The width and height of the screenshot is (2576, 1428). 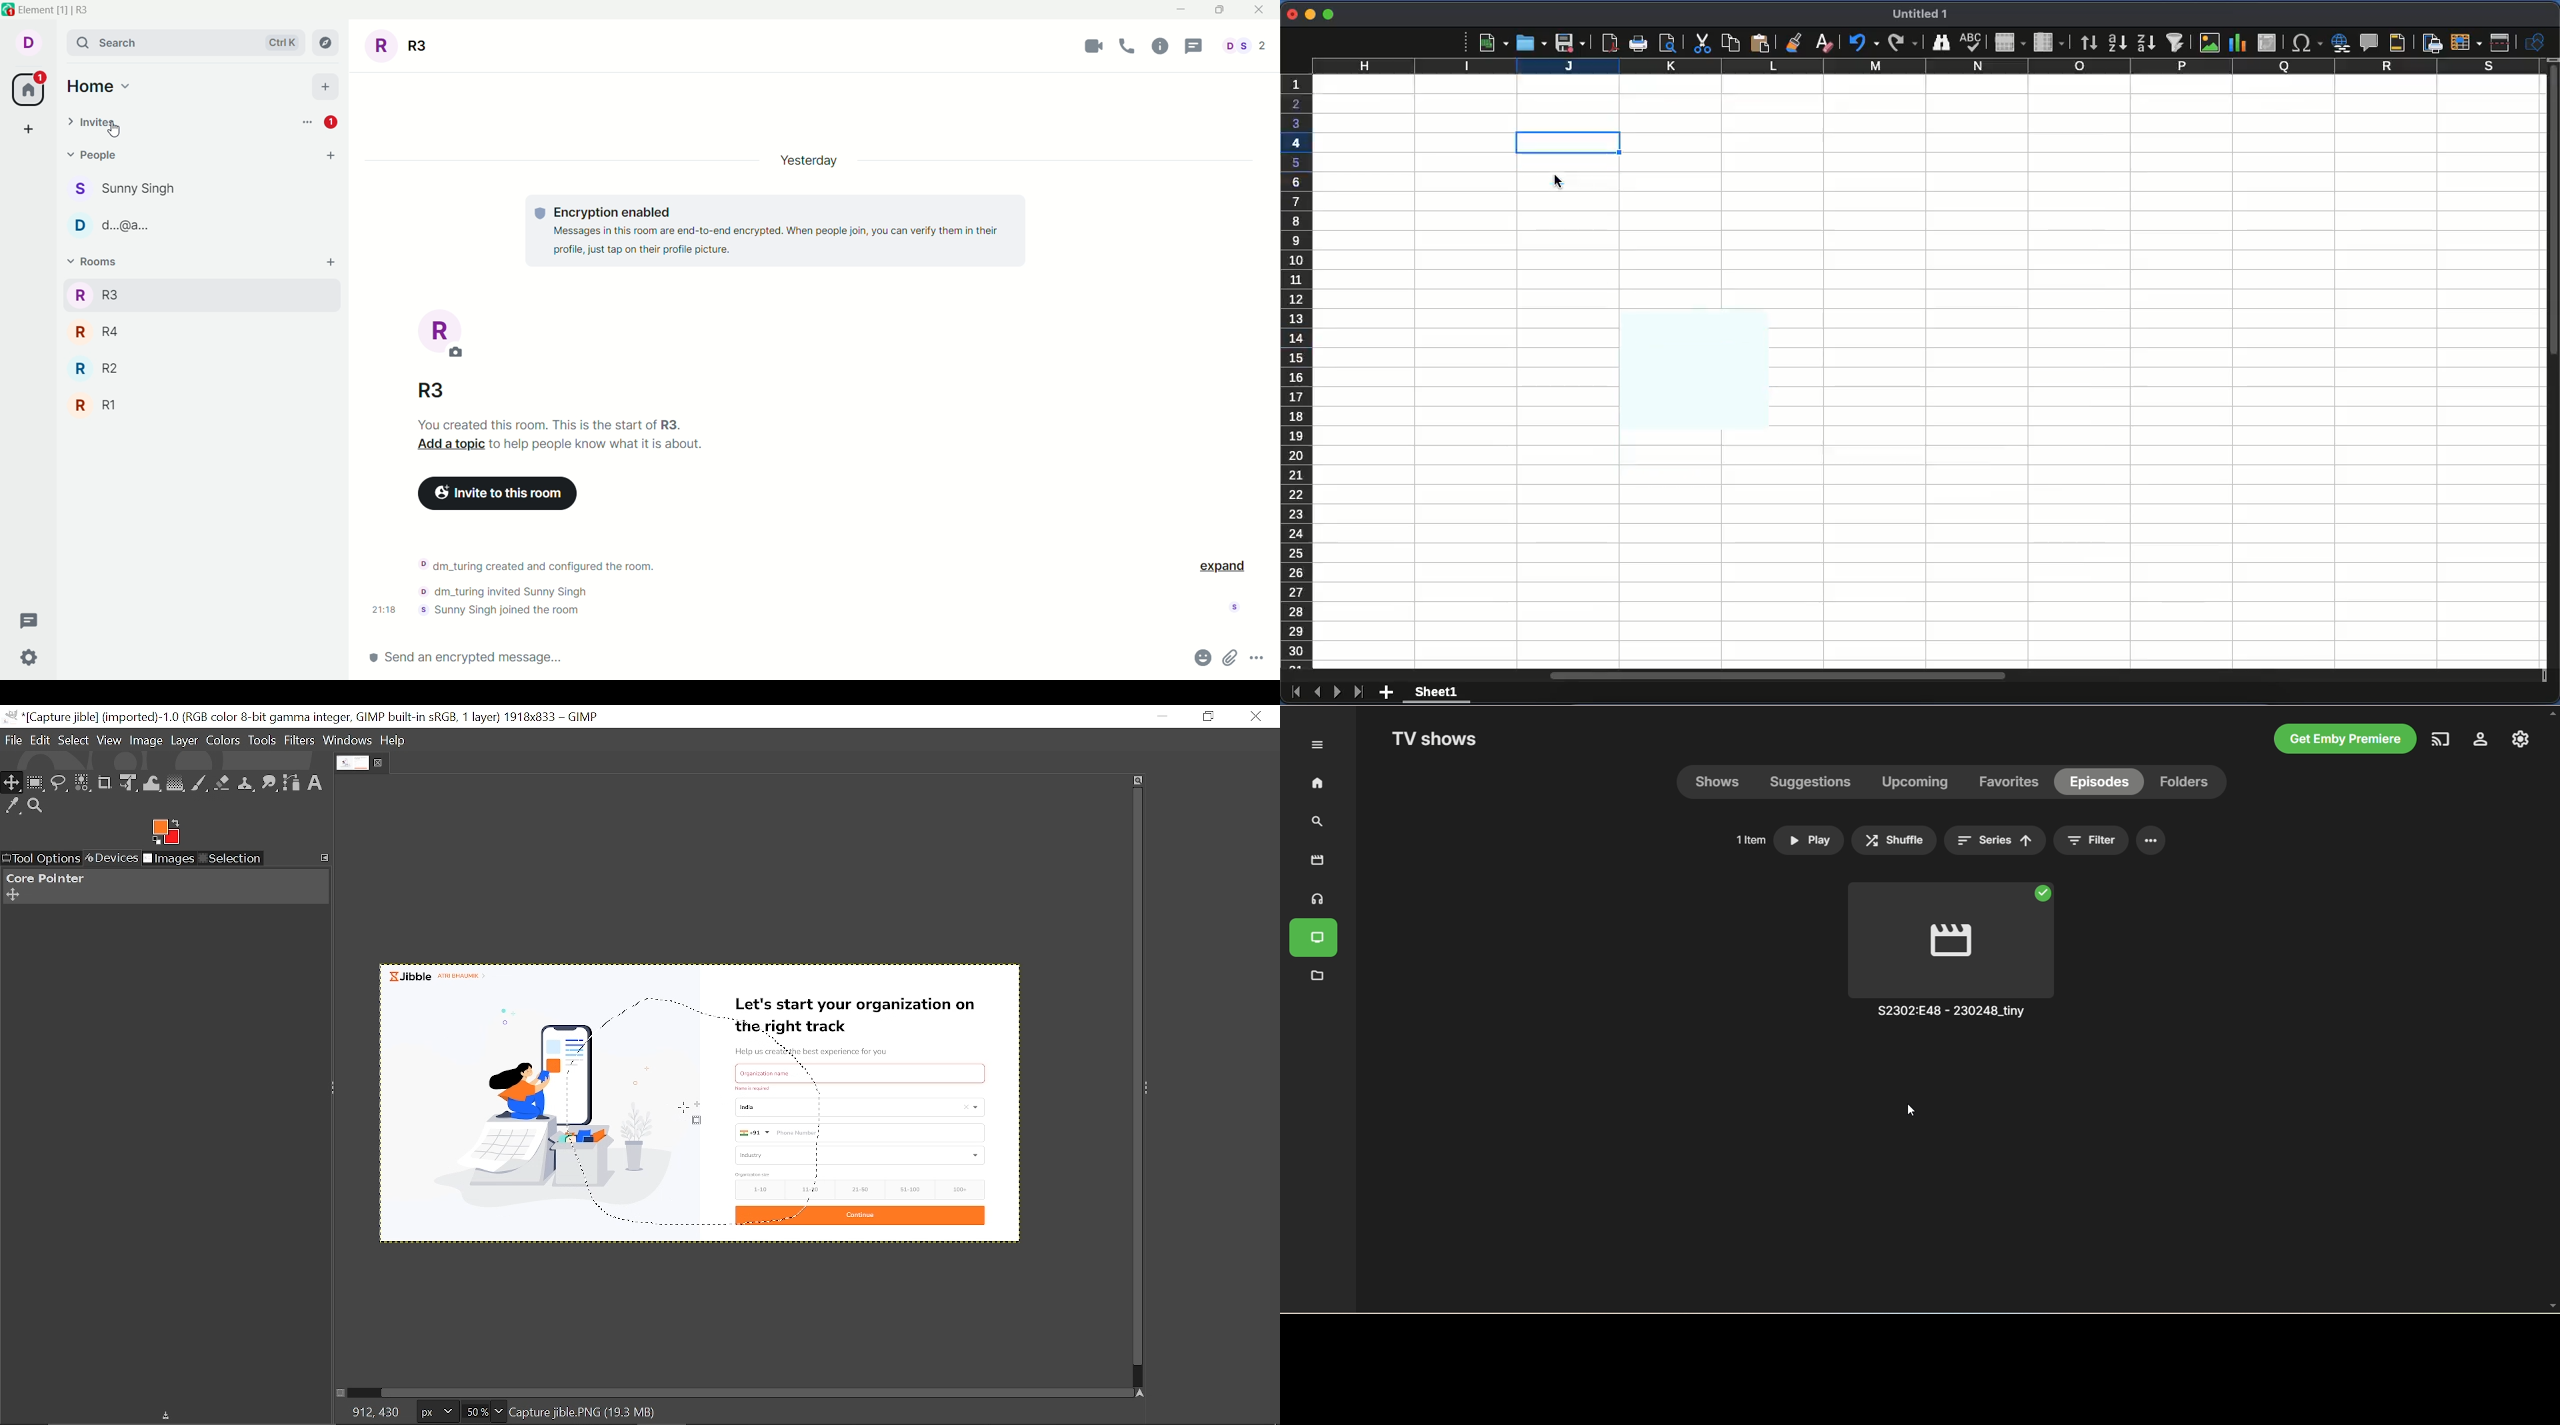 What do you see at coordinates (335, 123) in the screenshot?
I see `1 invite` at bounding box center [335, 123].